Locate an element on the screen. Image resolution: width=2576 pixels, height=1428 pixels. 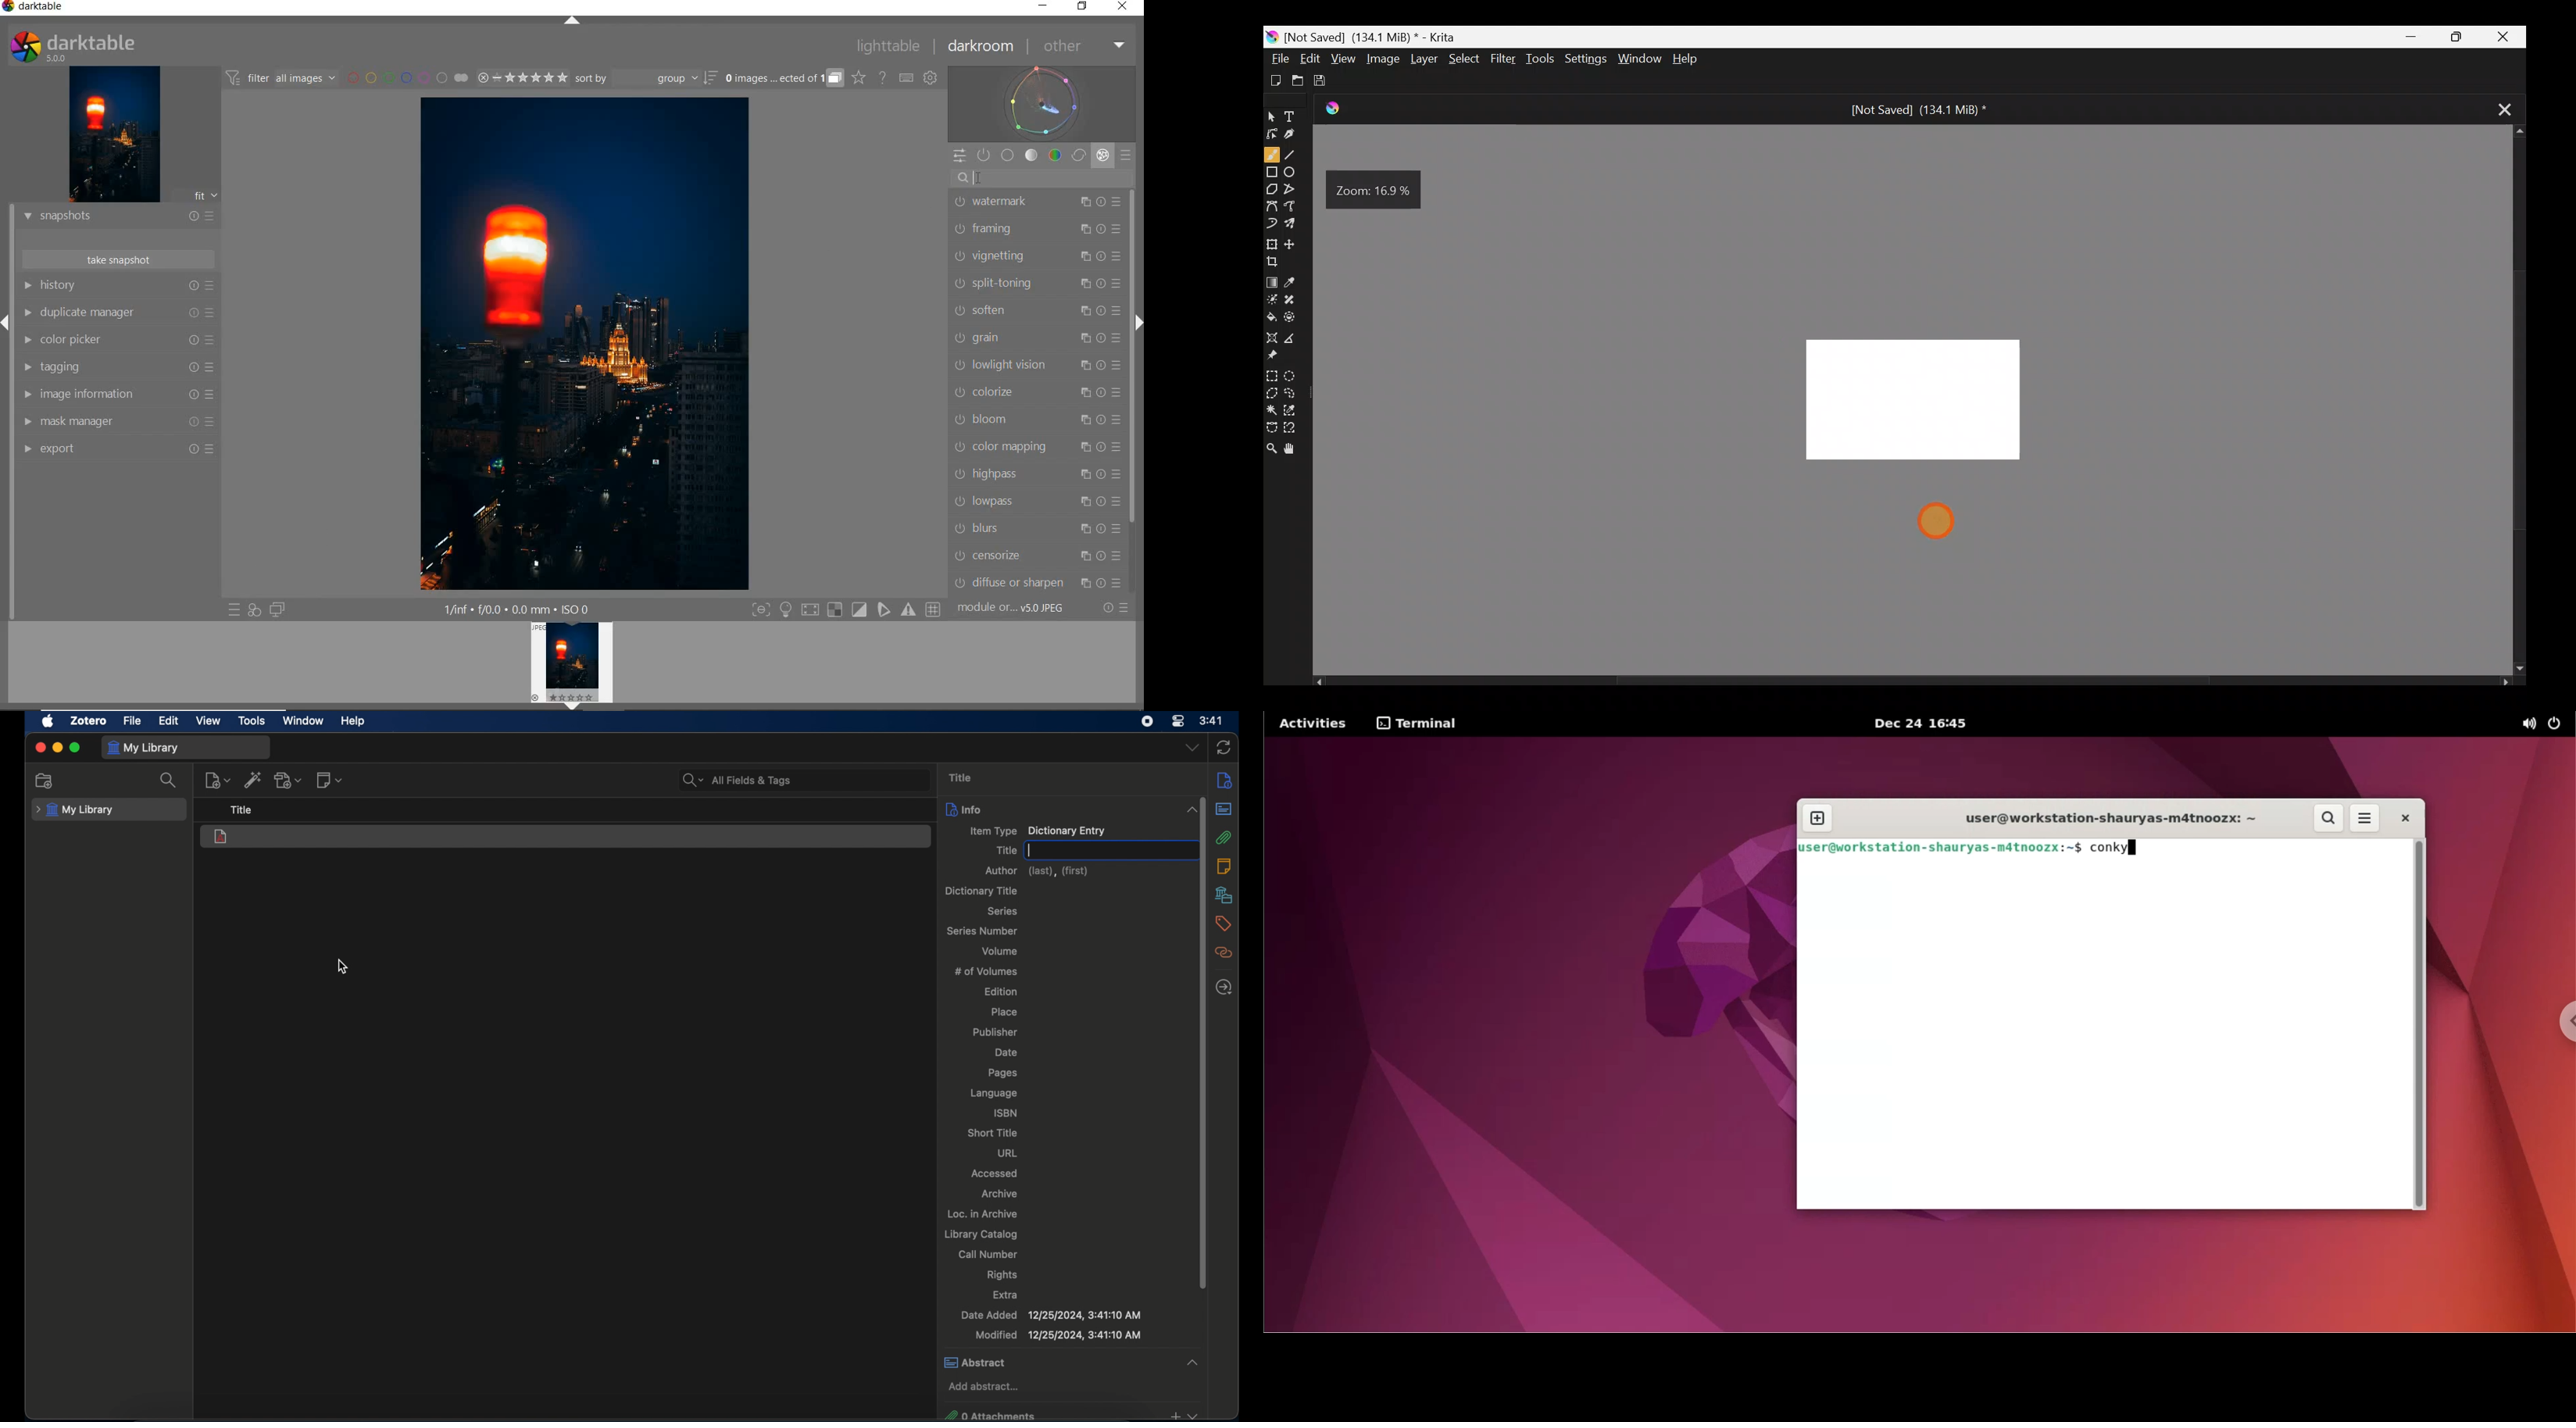
series is located at coordinates (1005, 911).